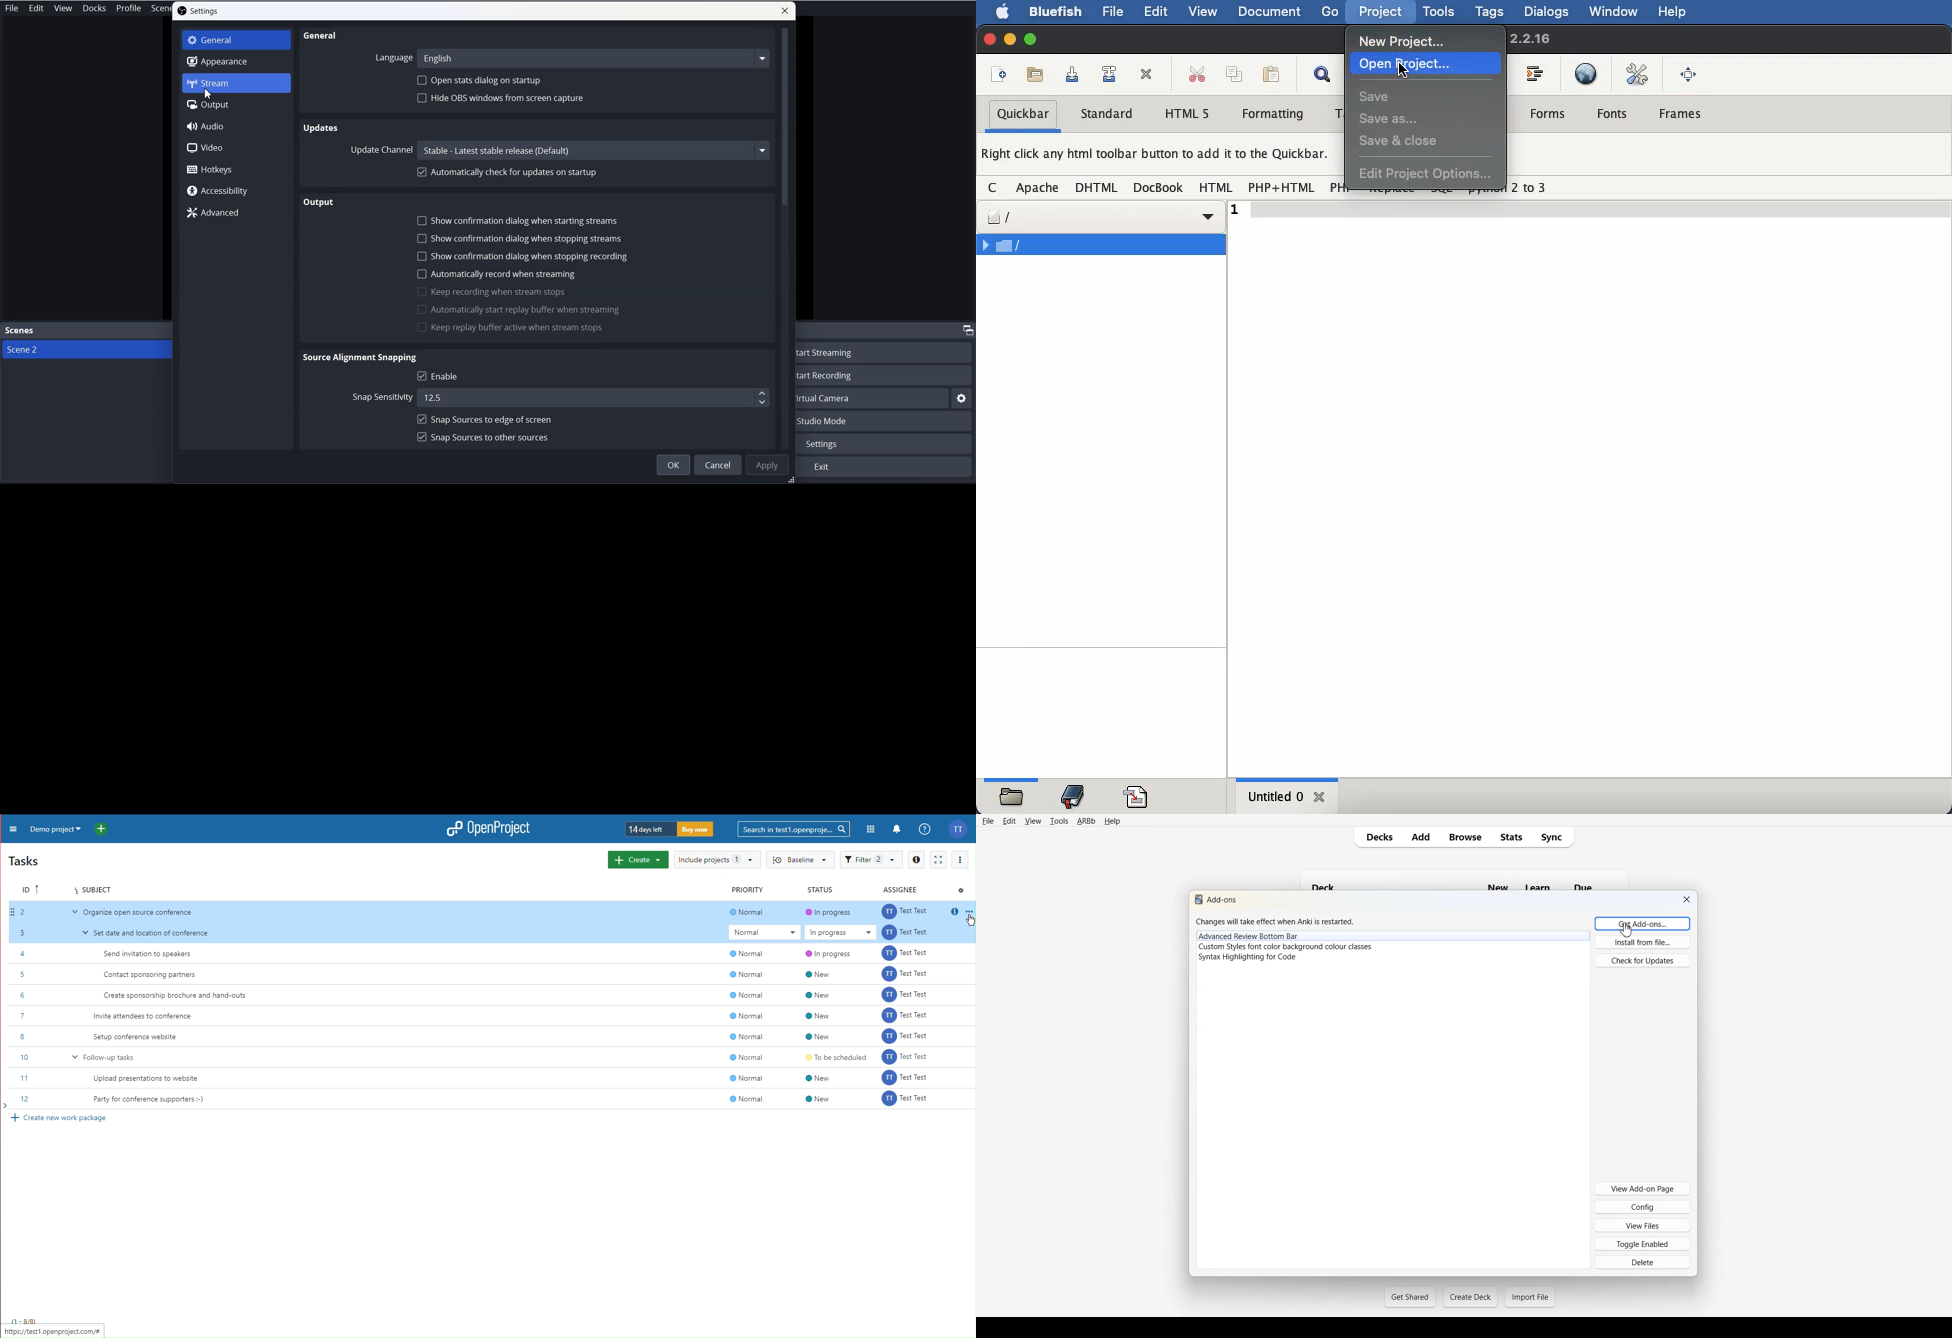 The height and width of the screenshot is (1344, 1960). Describe the element at coordinates (1393, 947) in the screenshot. I see `Custom Style font color background colour classes` at that location.